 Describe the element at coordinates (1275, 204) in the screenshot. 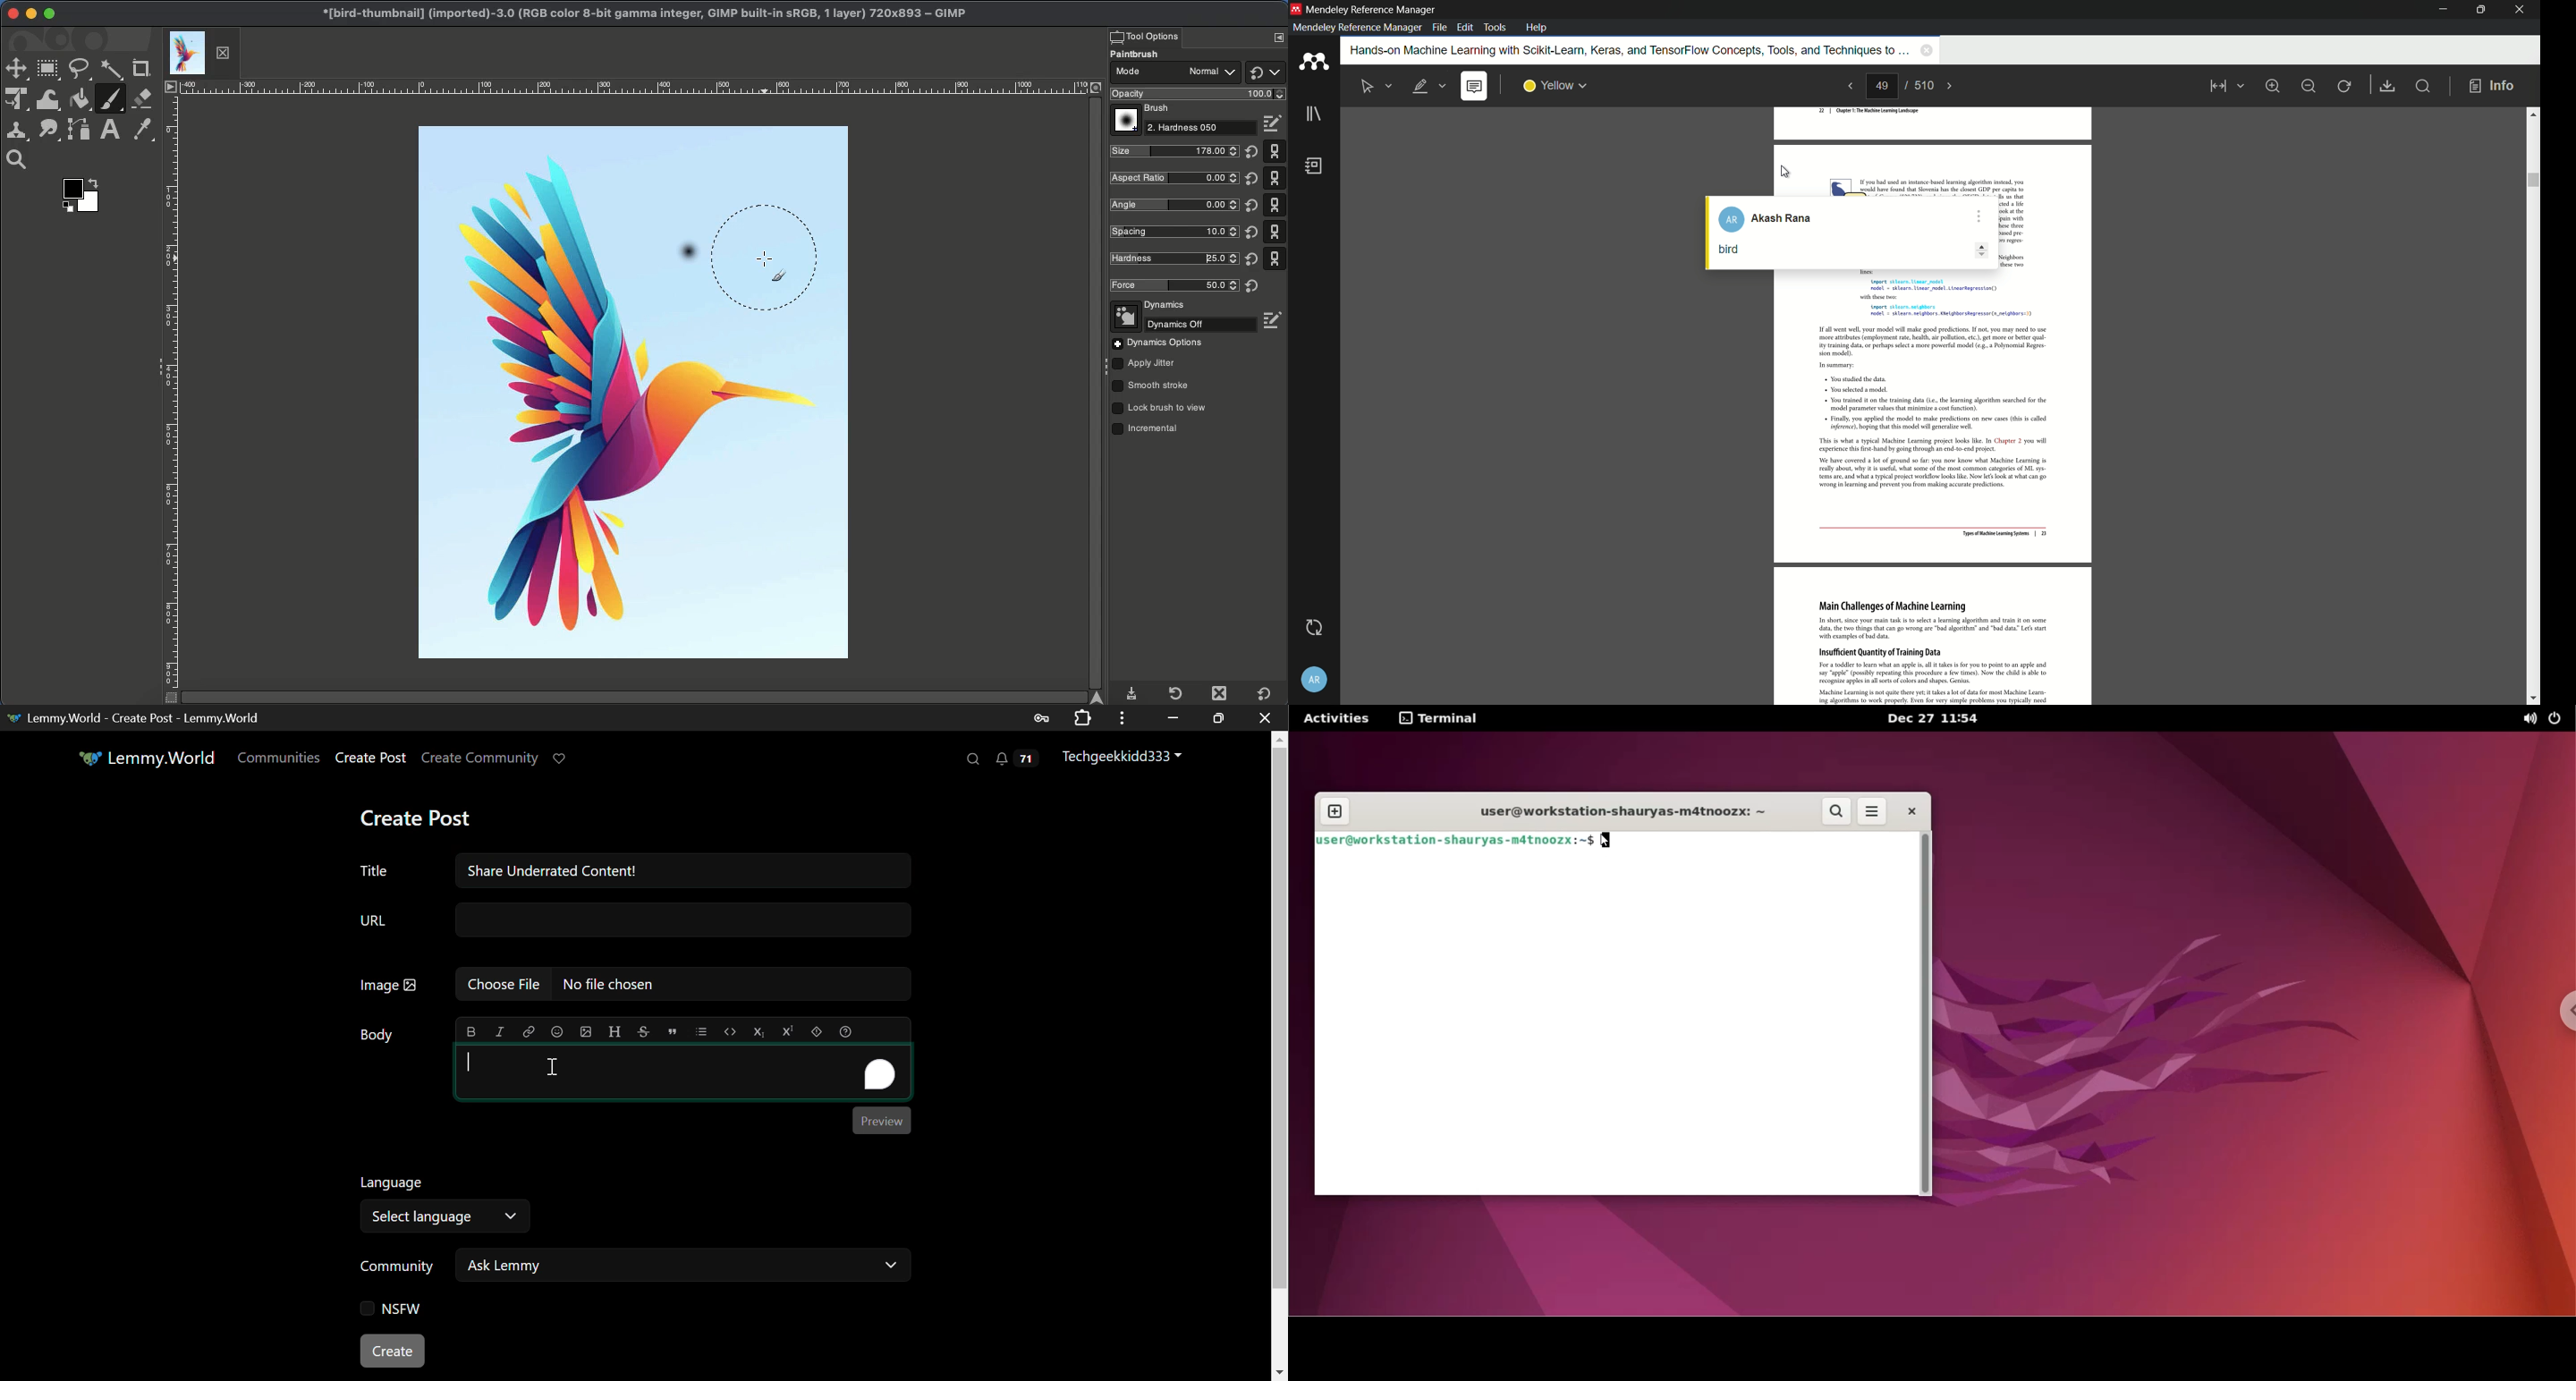

I see `Default` at that location.